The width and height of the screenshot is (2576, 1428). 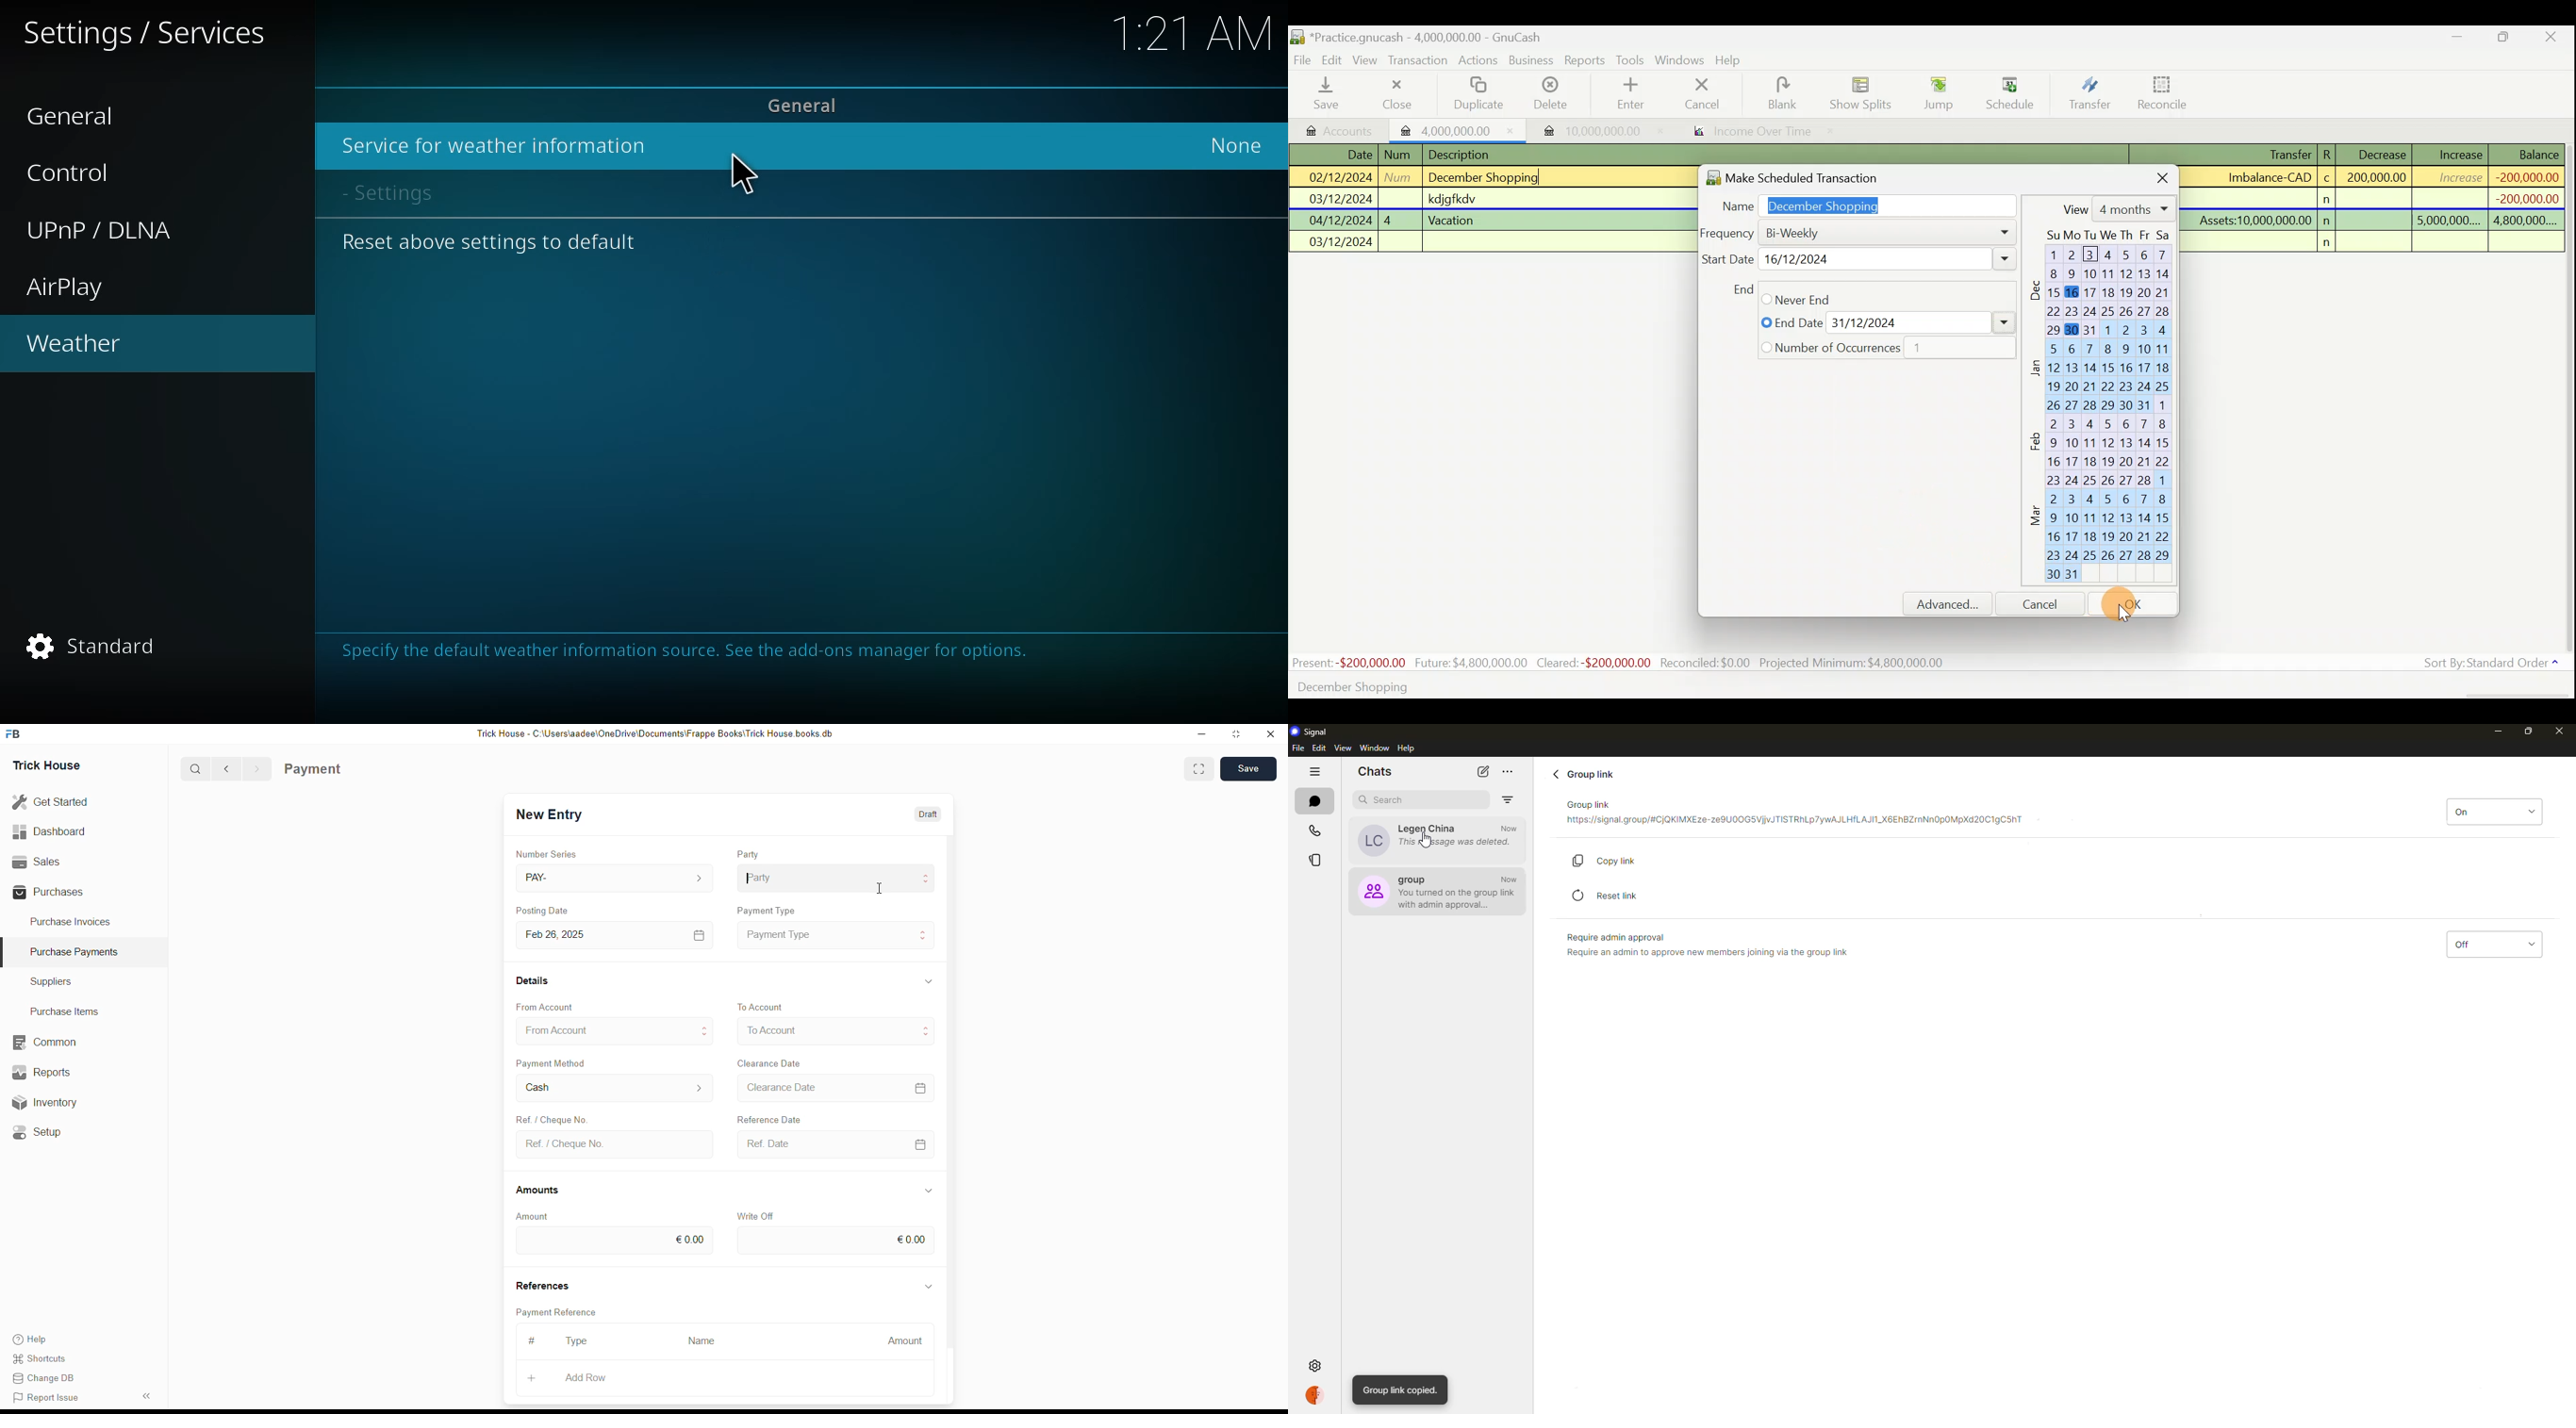 I want to click on settings, so click(x=402, y=193).